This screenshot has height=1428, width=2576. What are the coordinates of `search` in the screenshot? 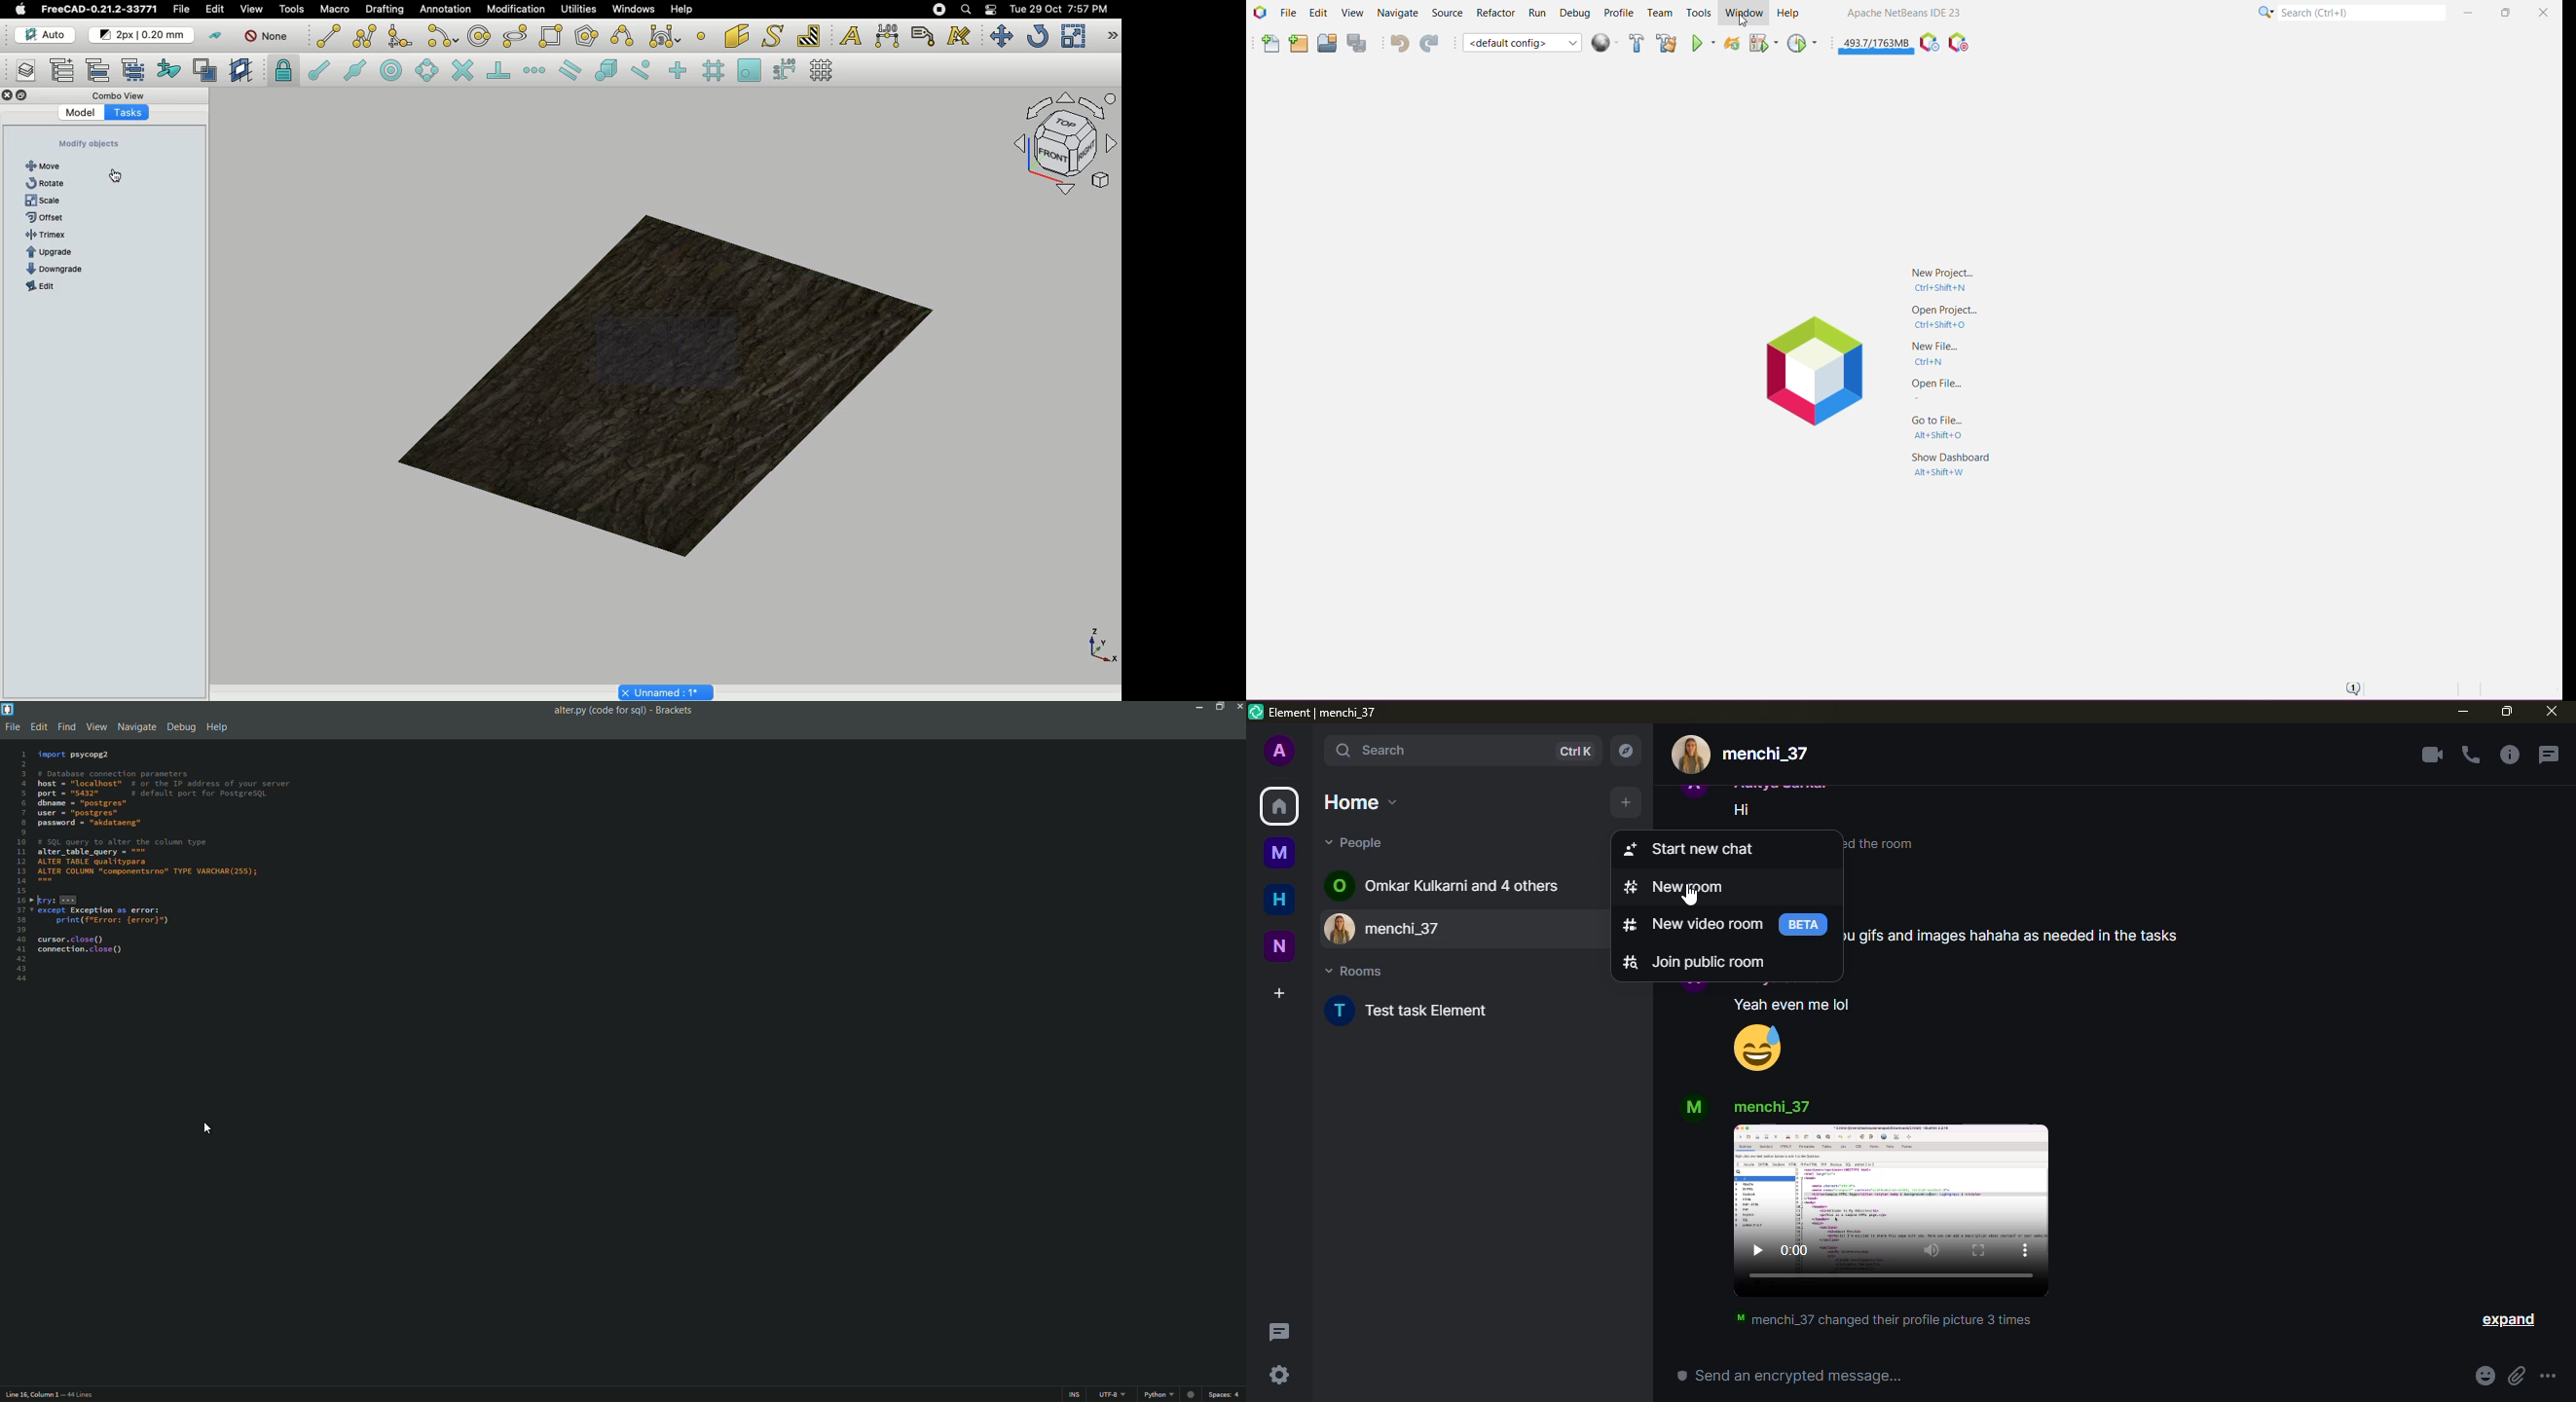 It's located at (1437, 751).